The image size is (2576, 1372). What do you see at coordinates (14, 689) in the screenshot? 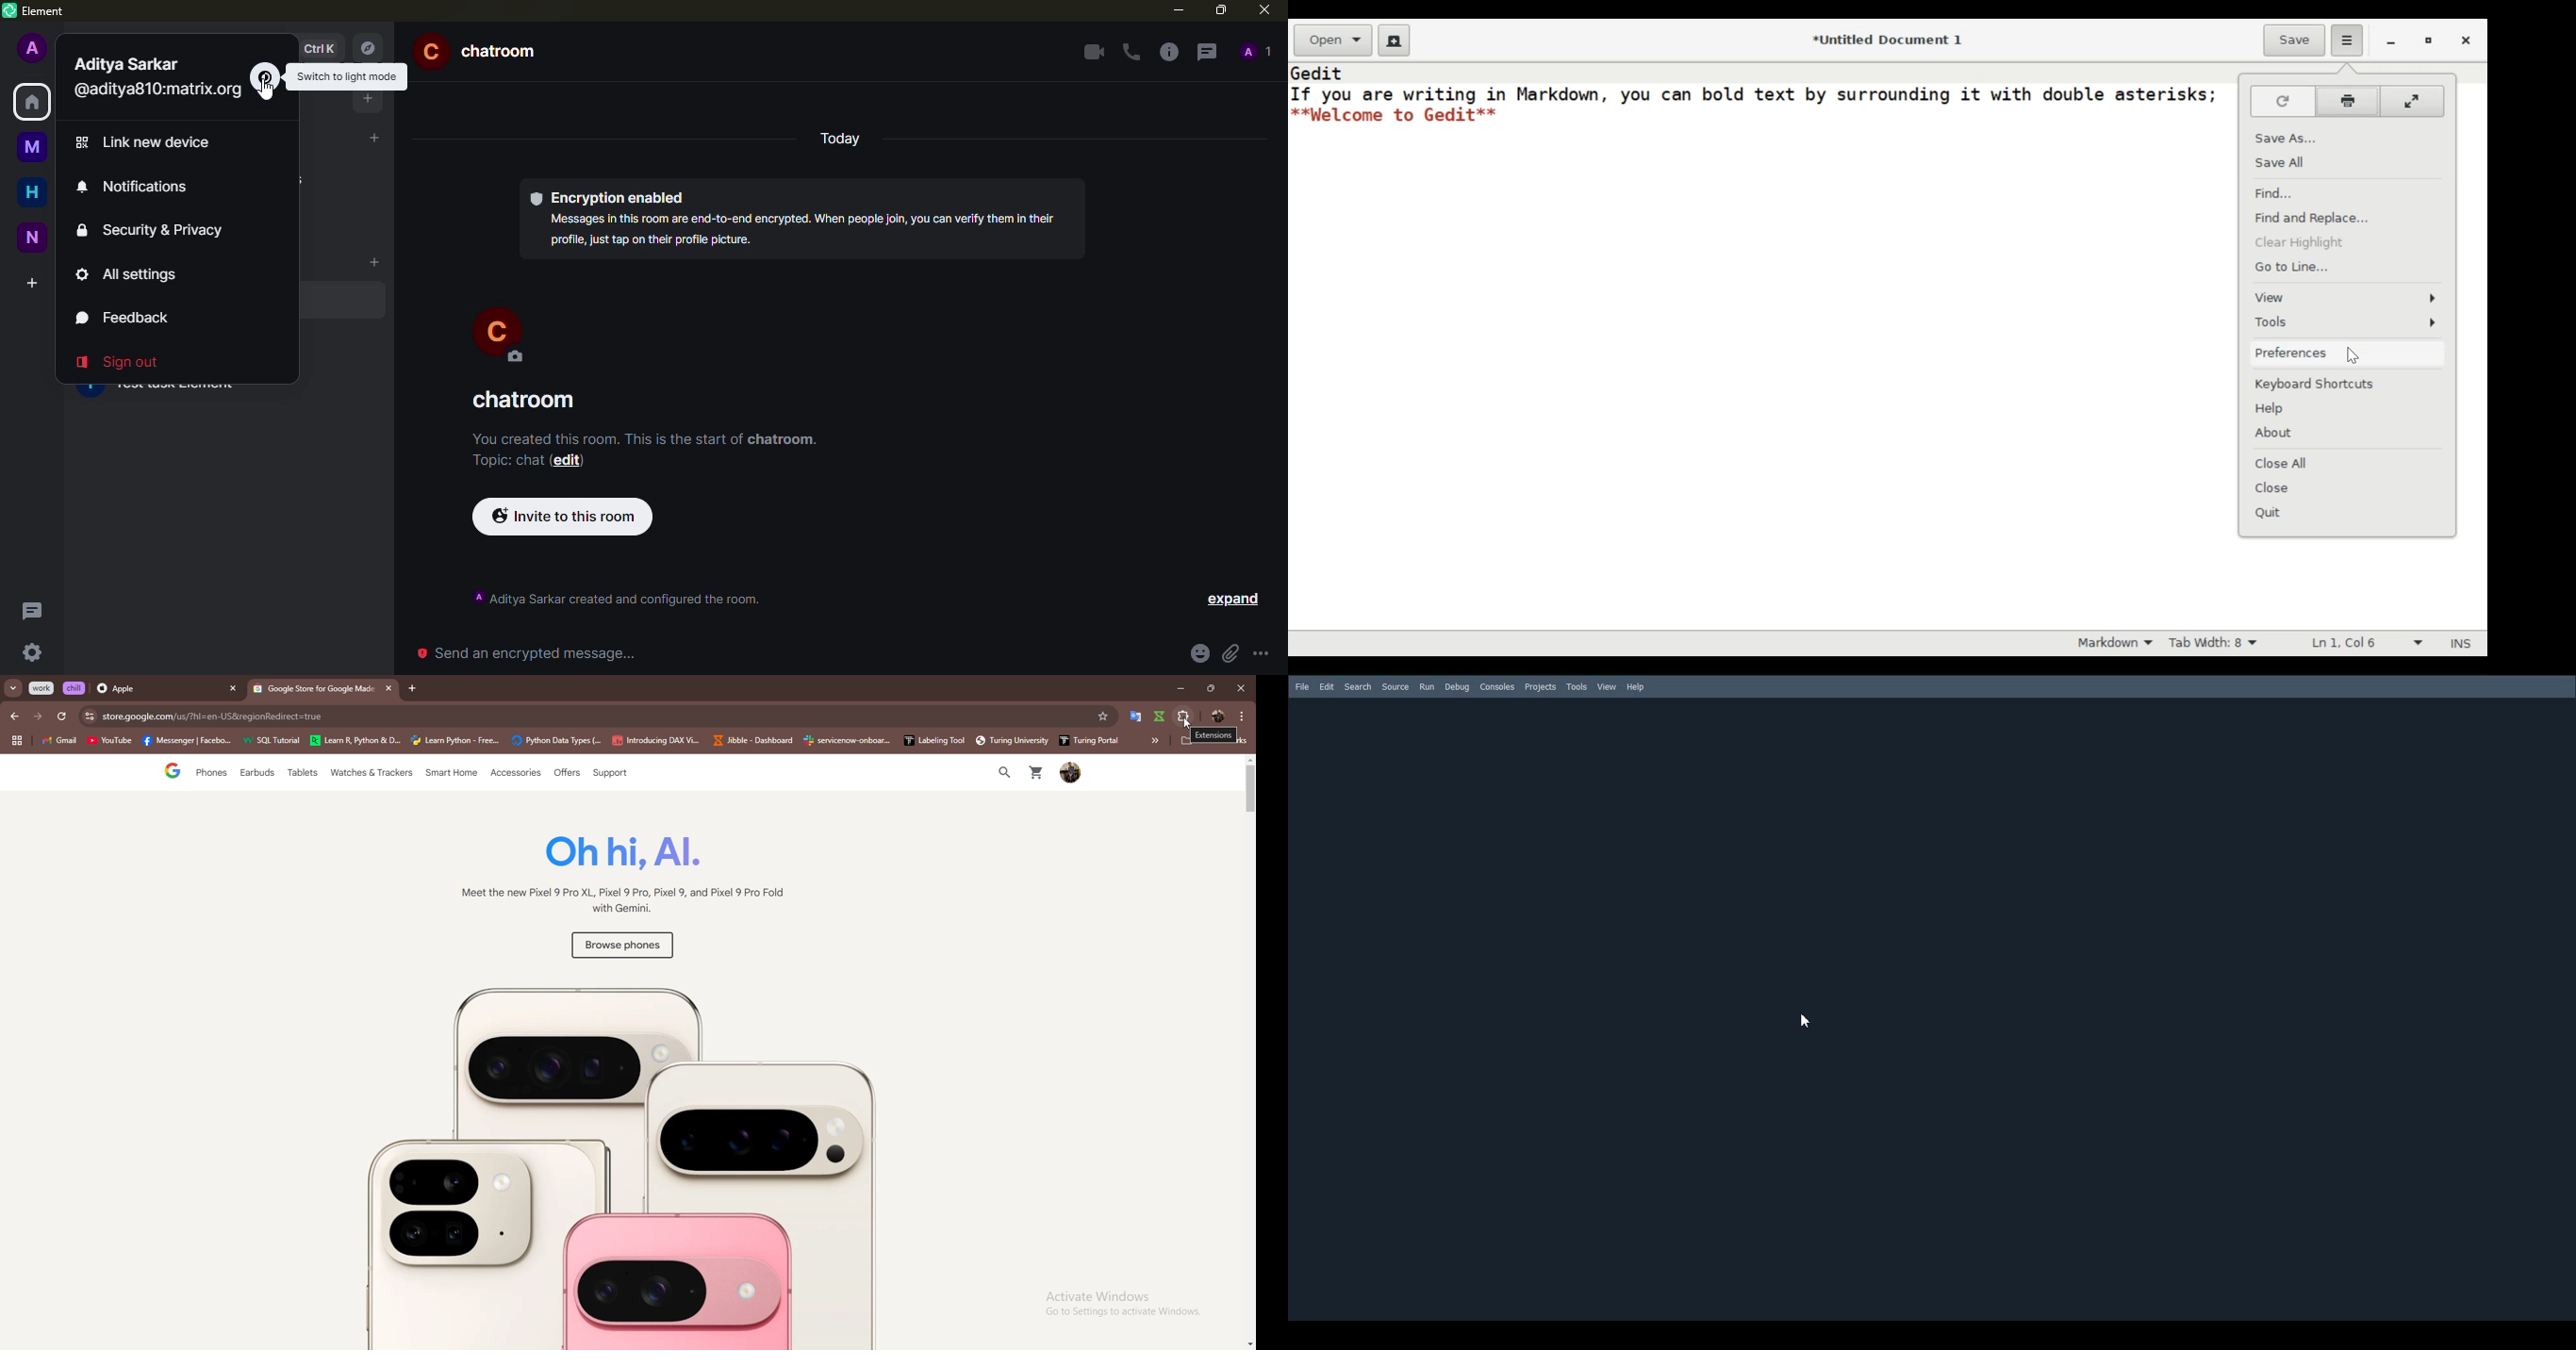
I see `search tabs` at bounding box center [14, 689].